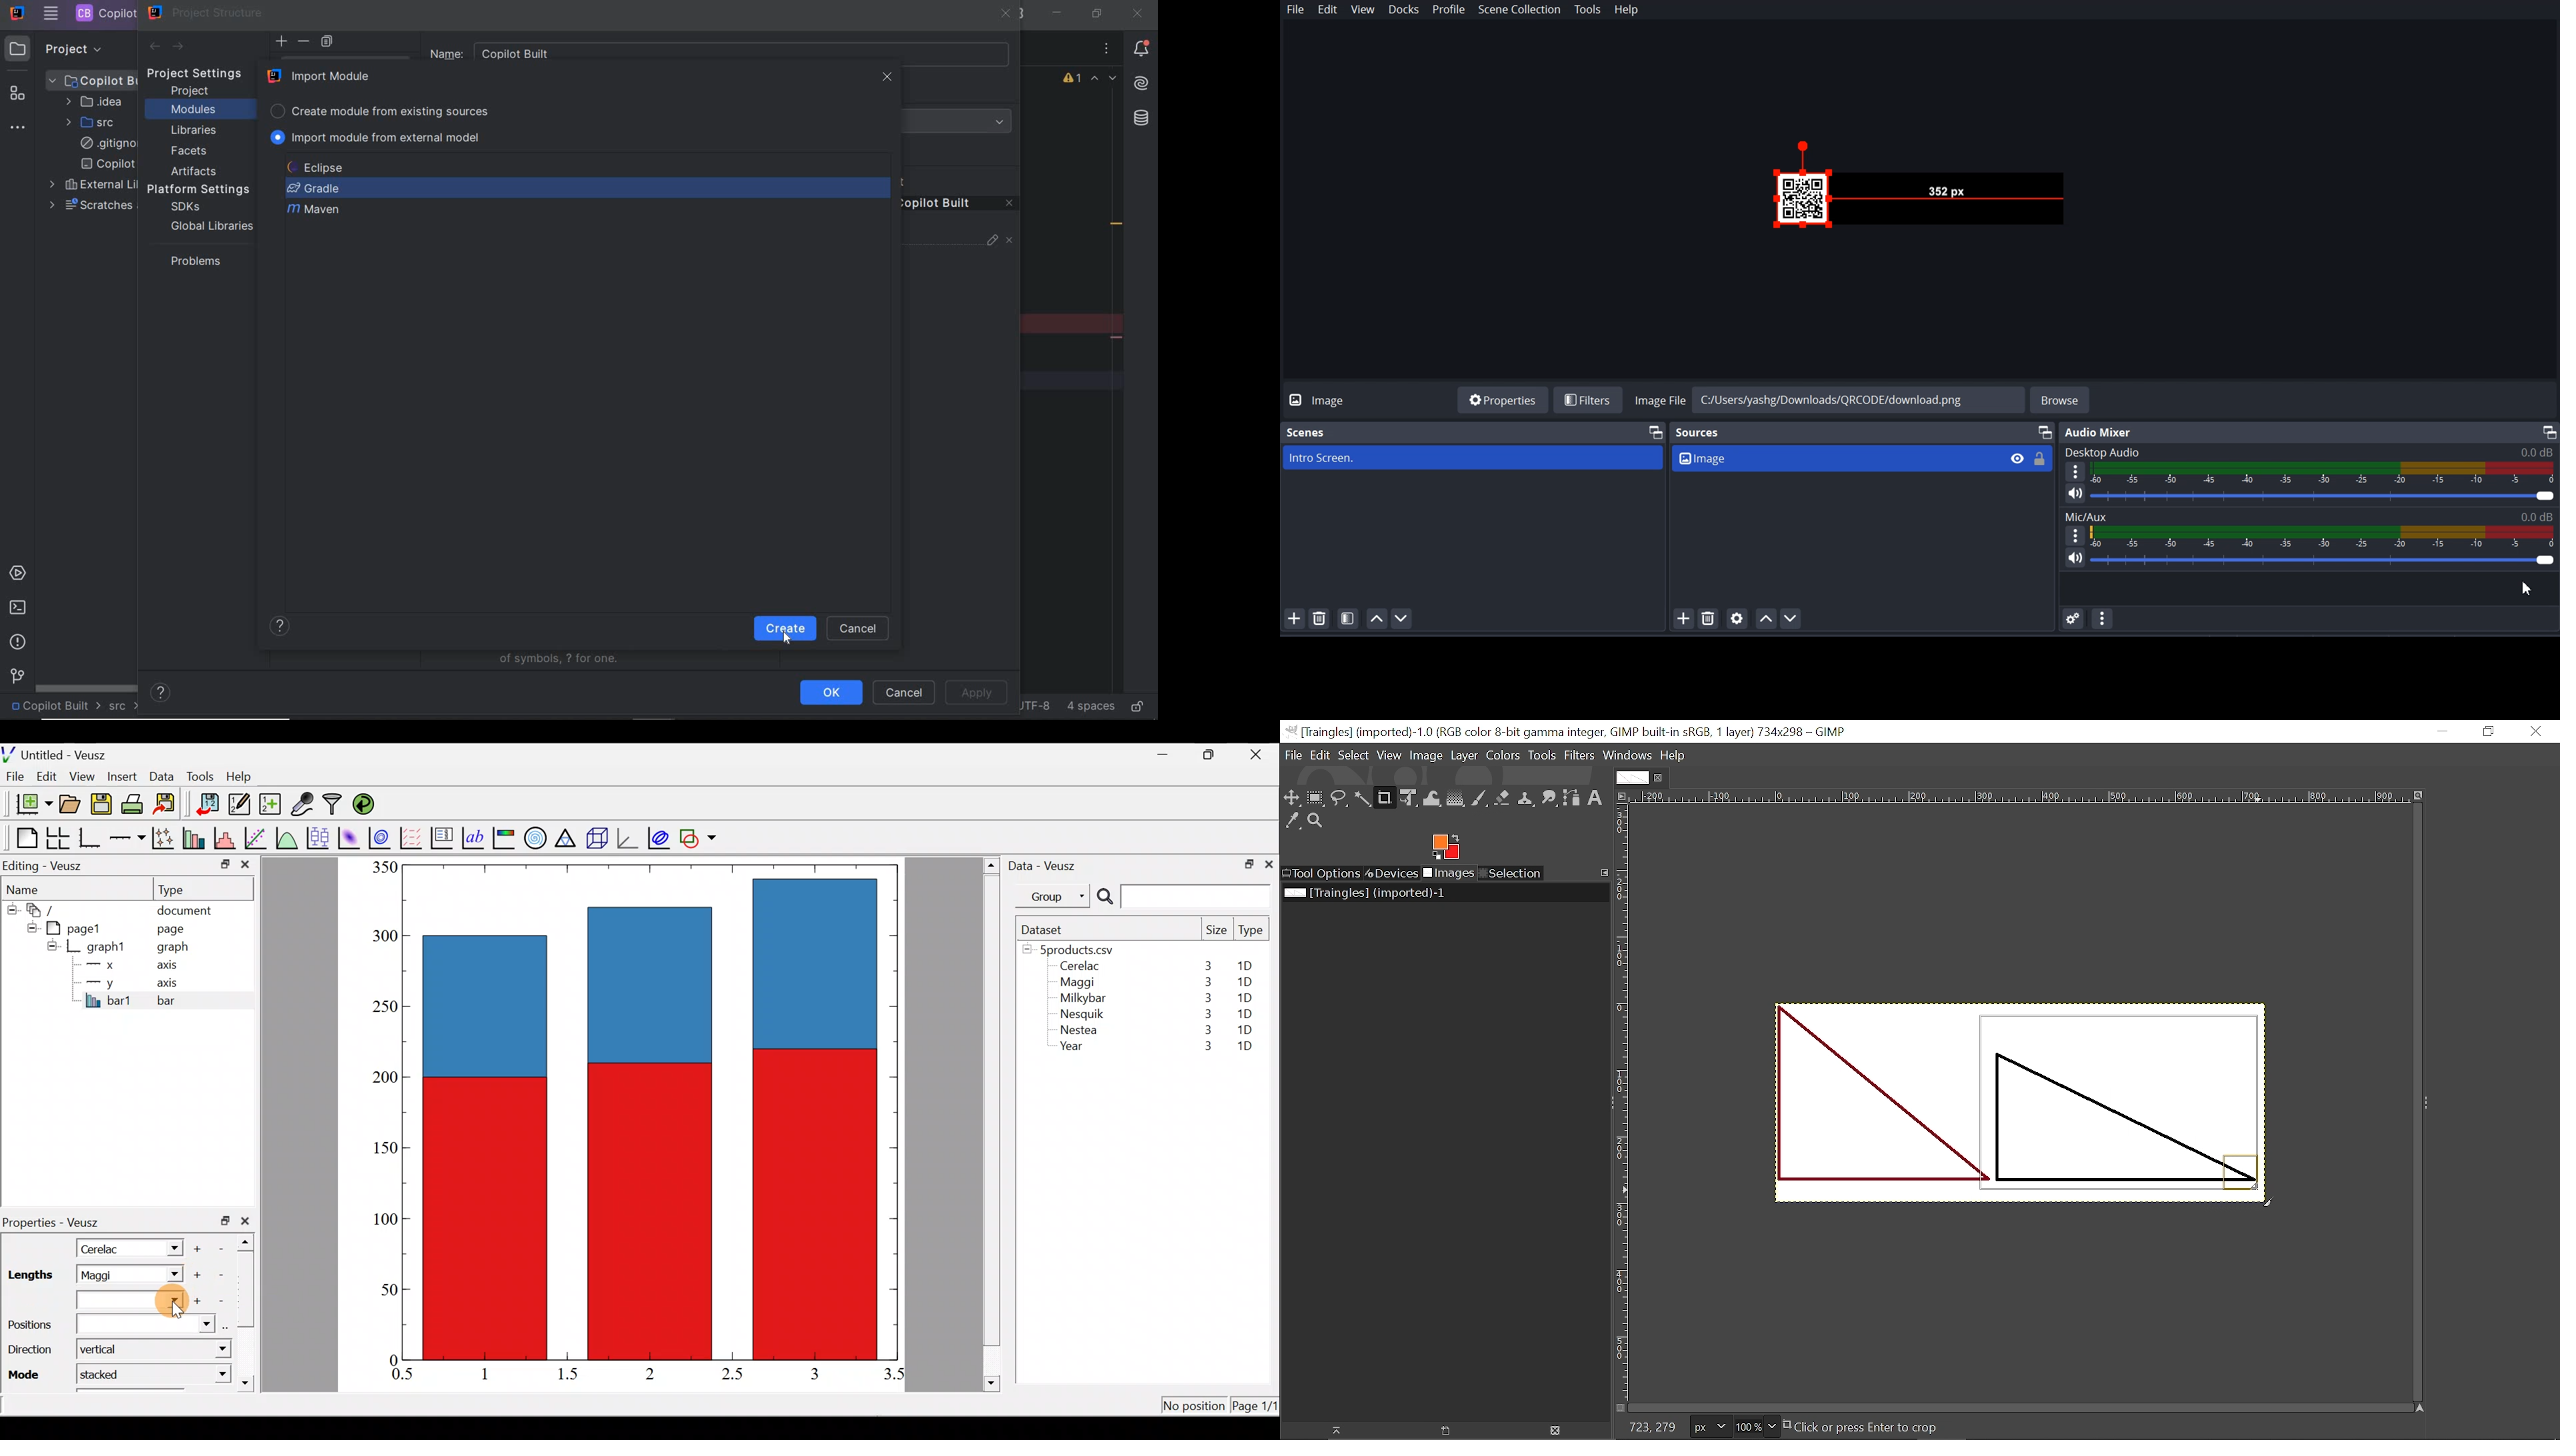  I want to click on Volume Adjuster, so click(2324, 497).